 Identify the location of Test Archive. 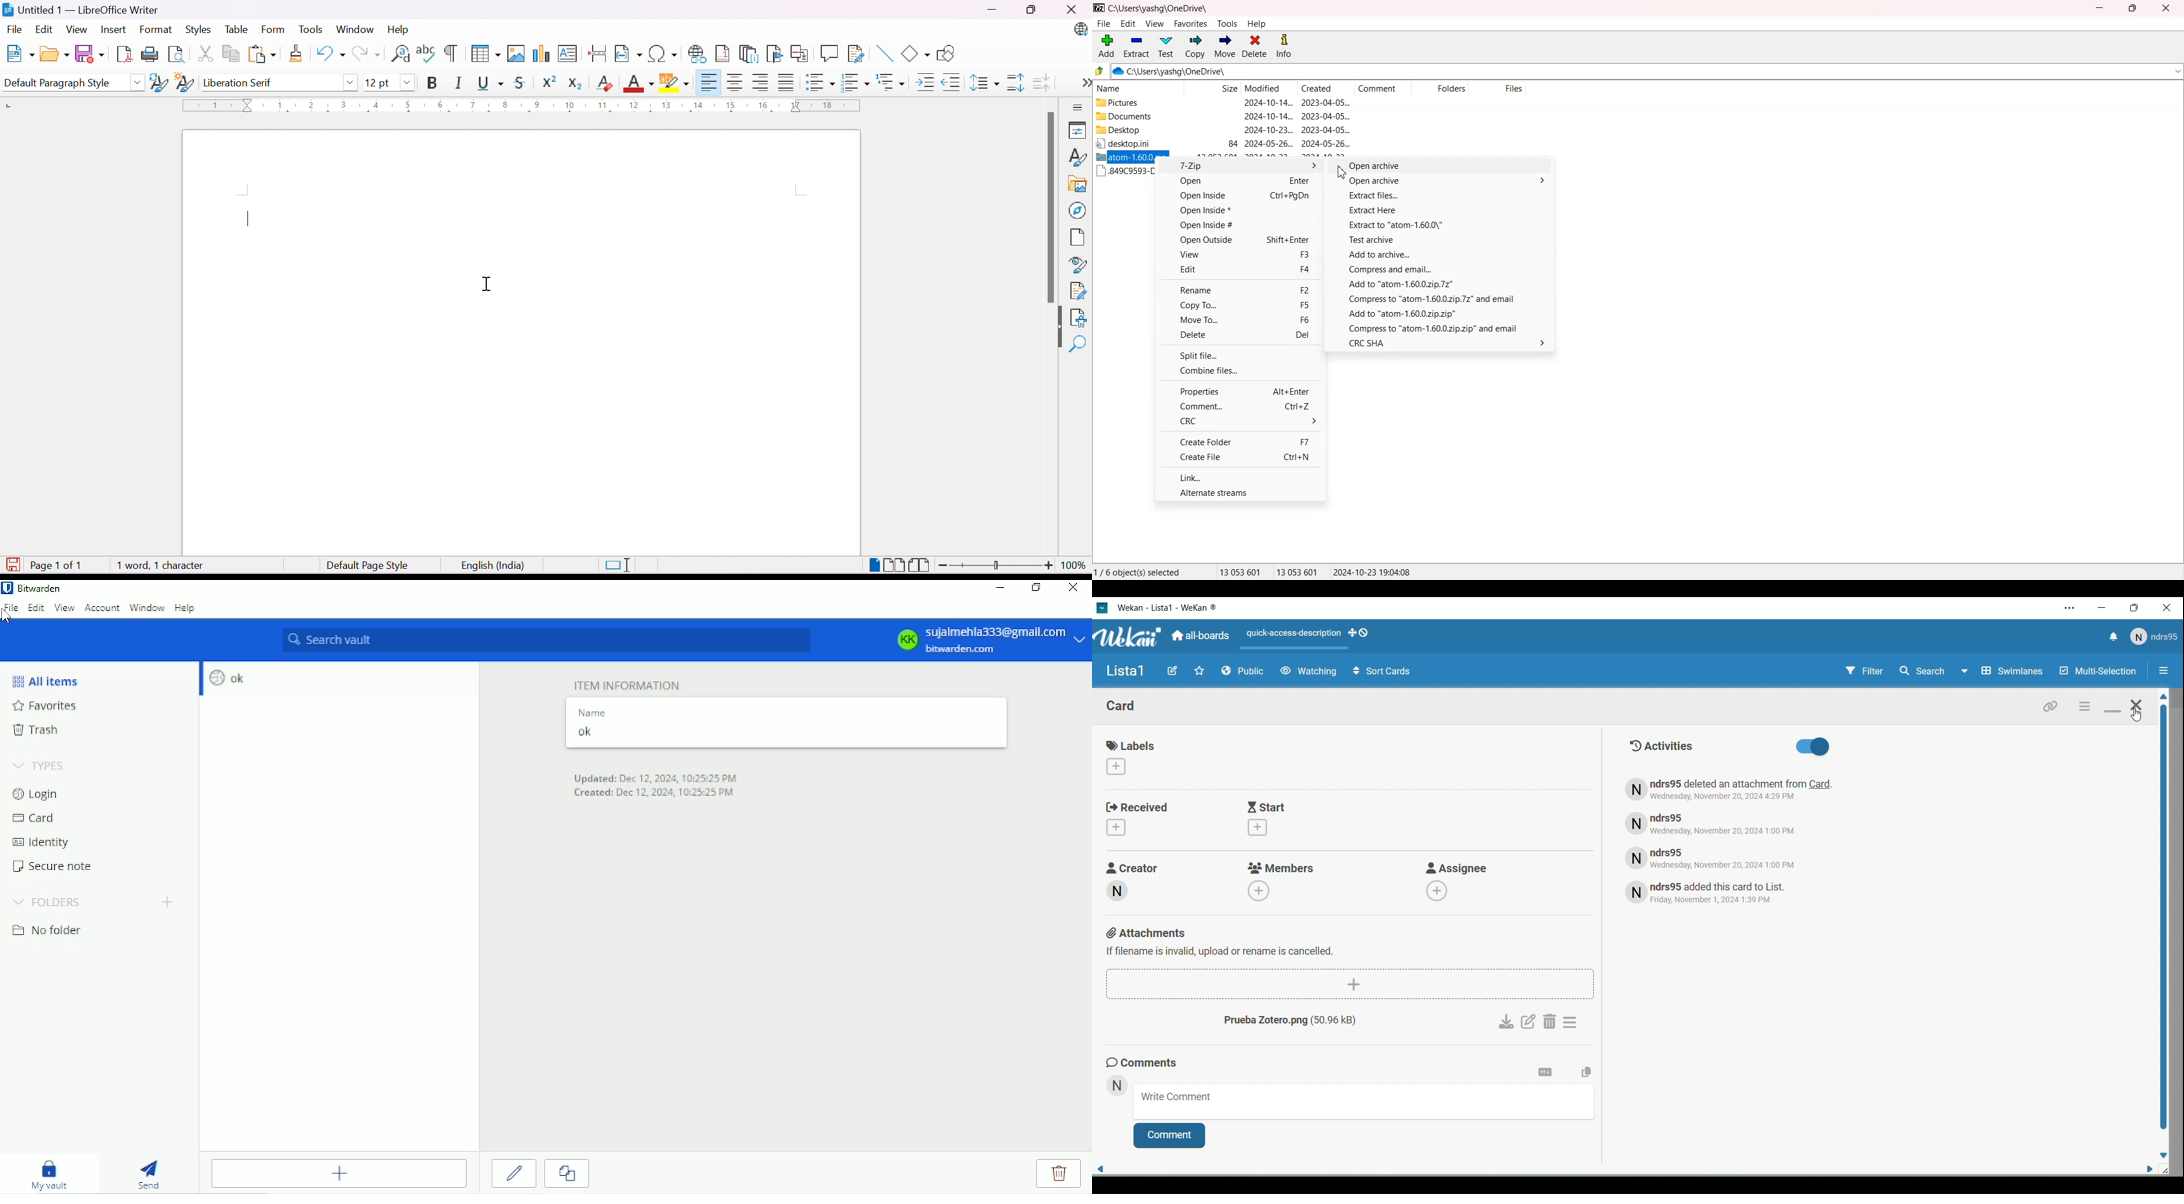
(1442, 241).